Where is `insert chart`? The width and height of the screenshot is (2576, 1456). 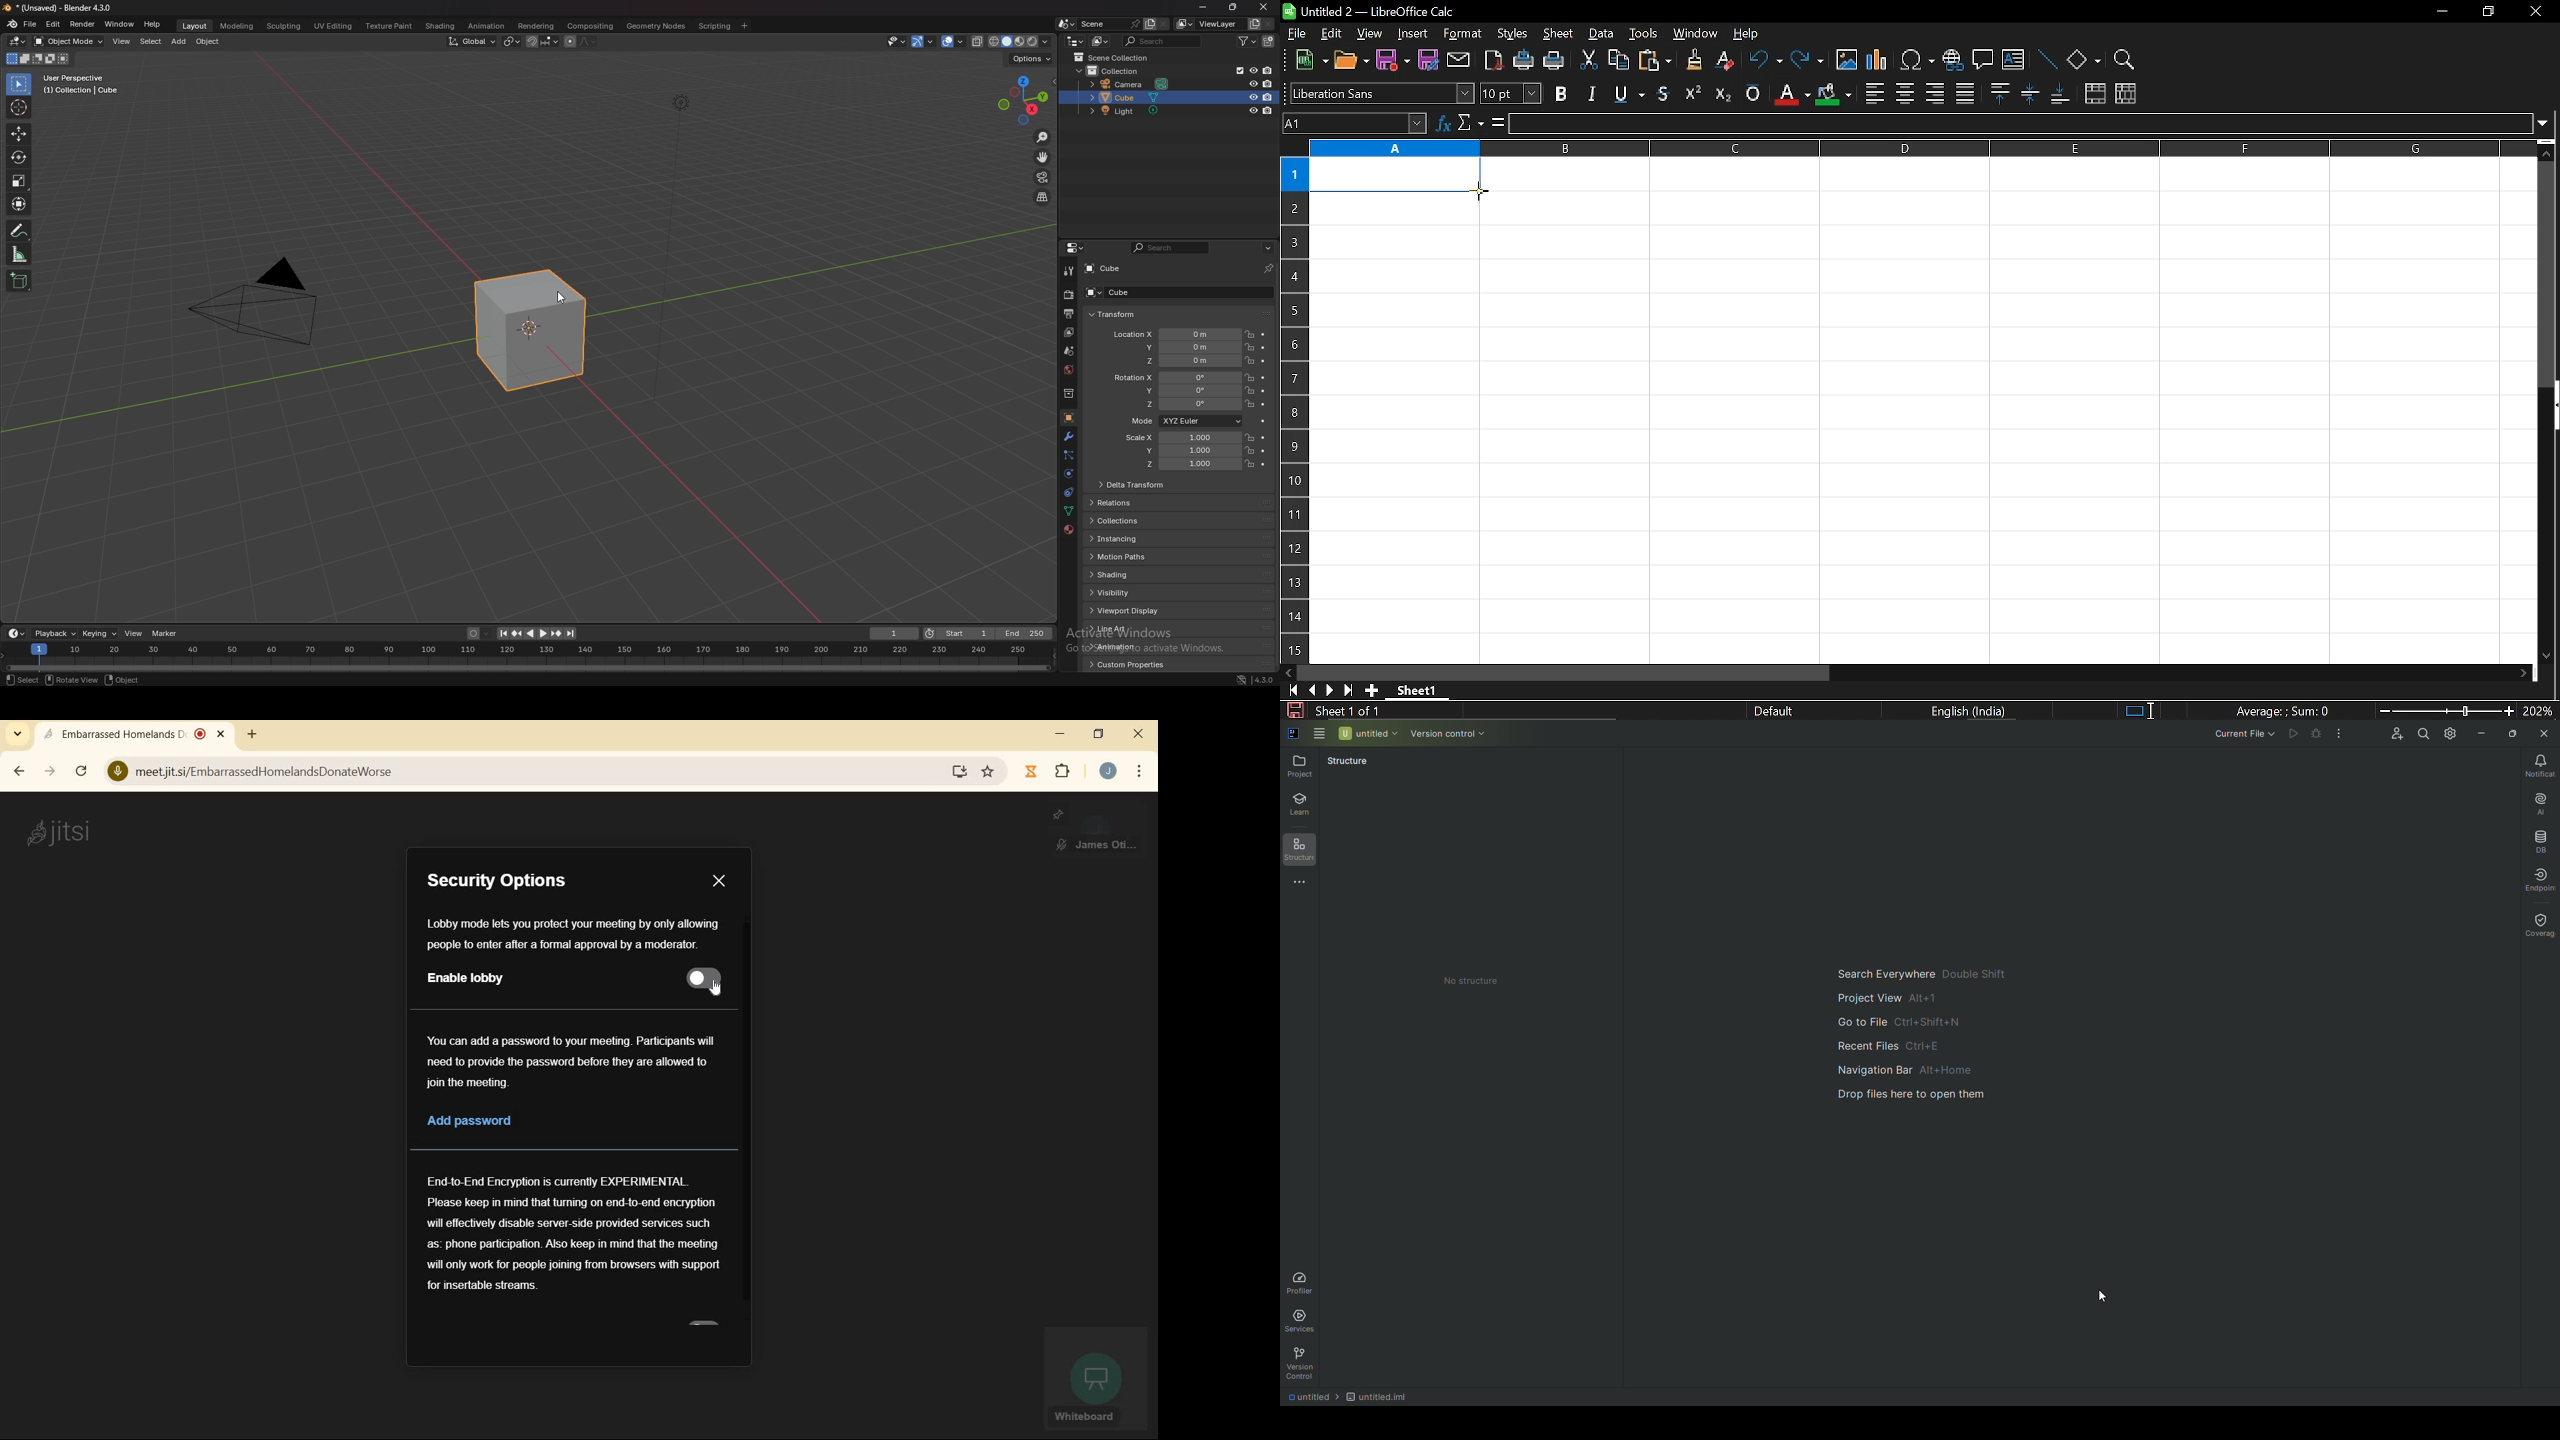 insert chart is located at coordinates (1878, 61).